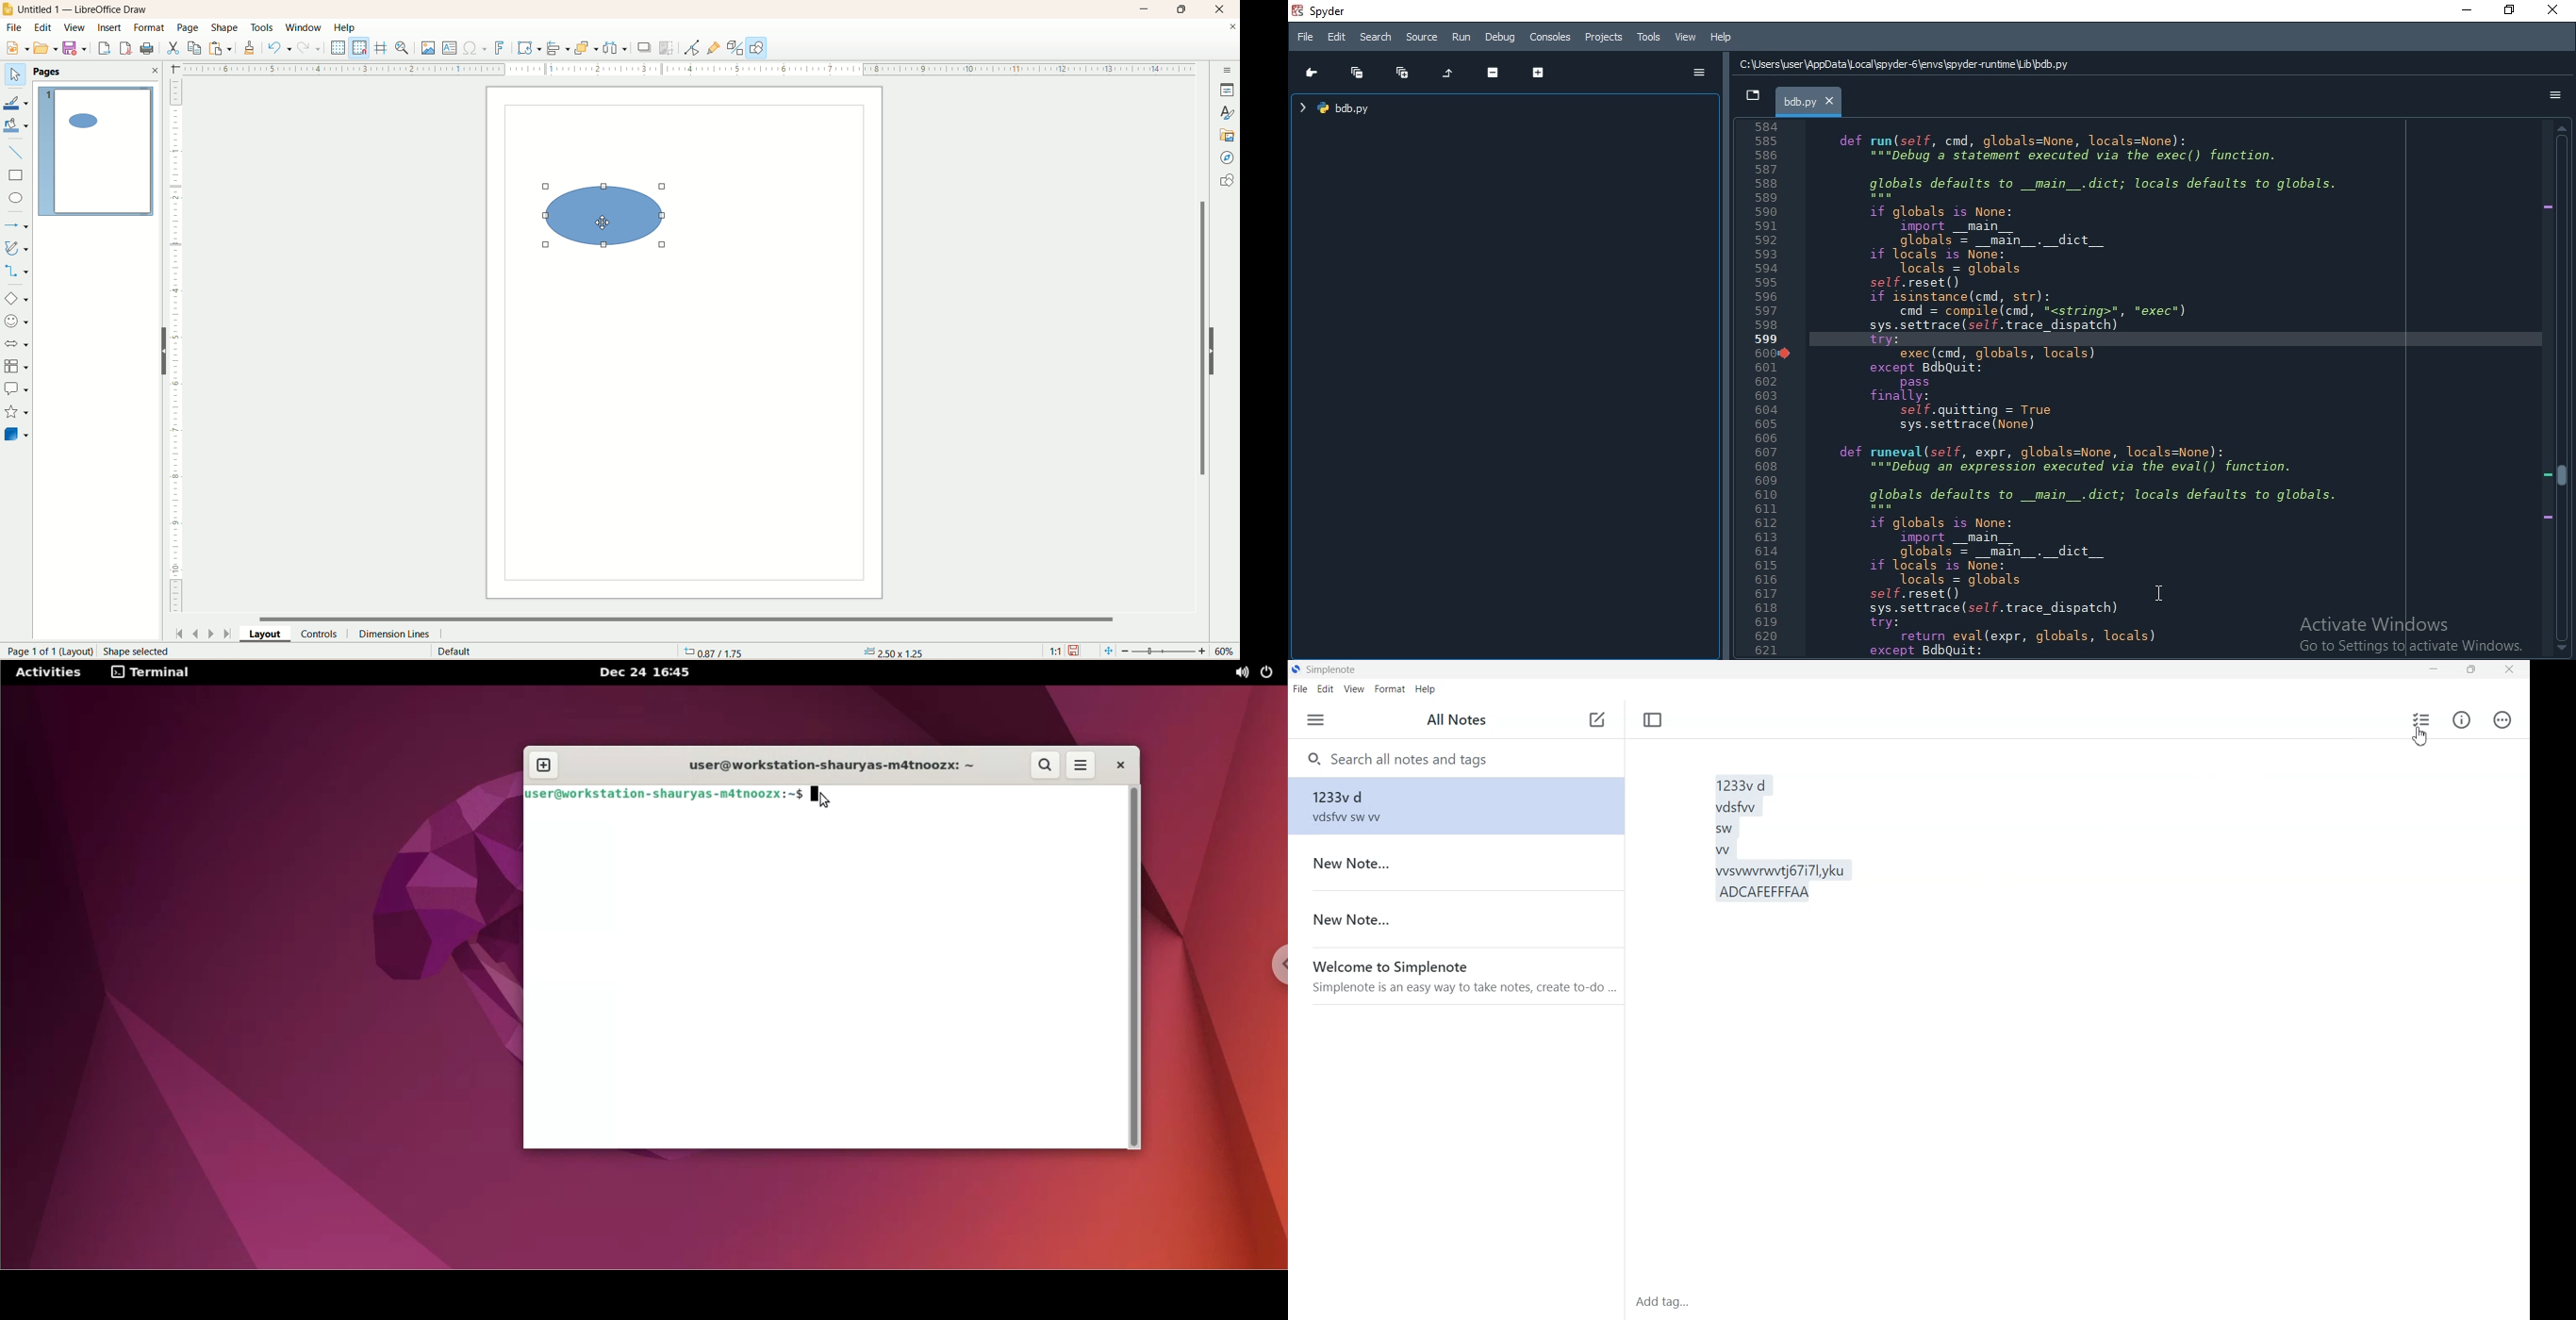  I want to click on fit page to current window, so click(1106, 651).